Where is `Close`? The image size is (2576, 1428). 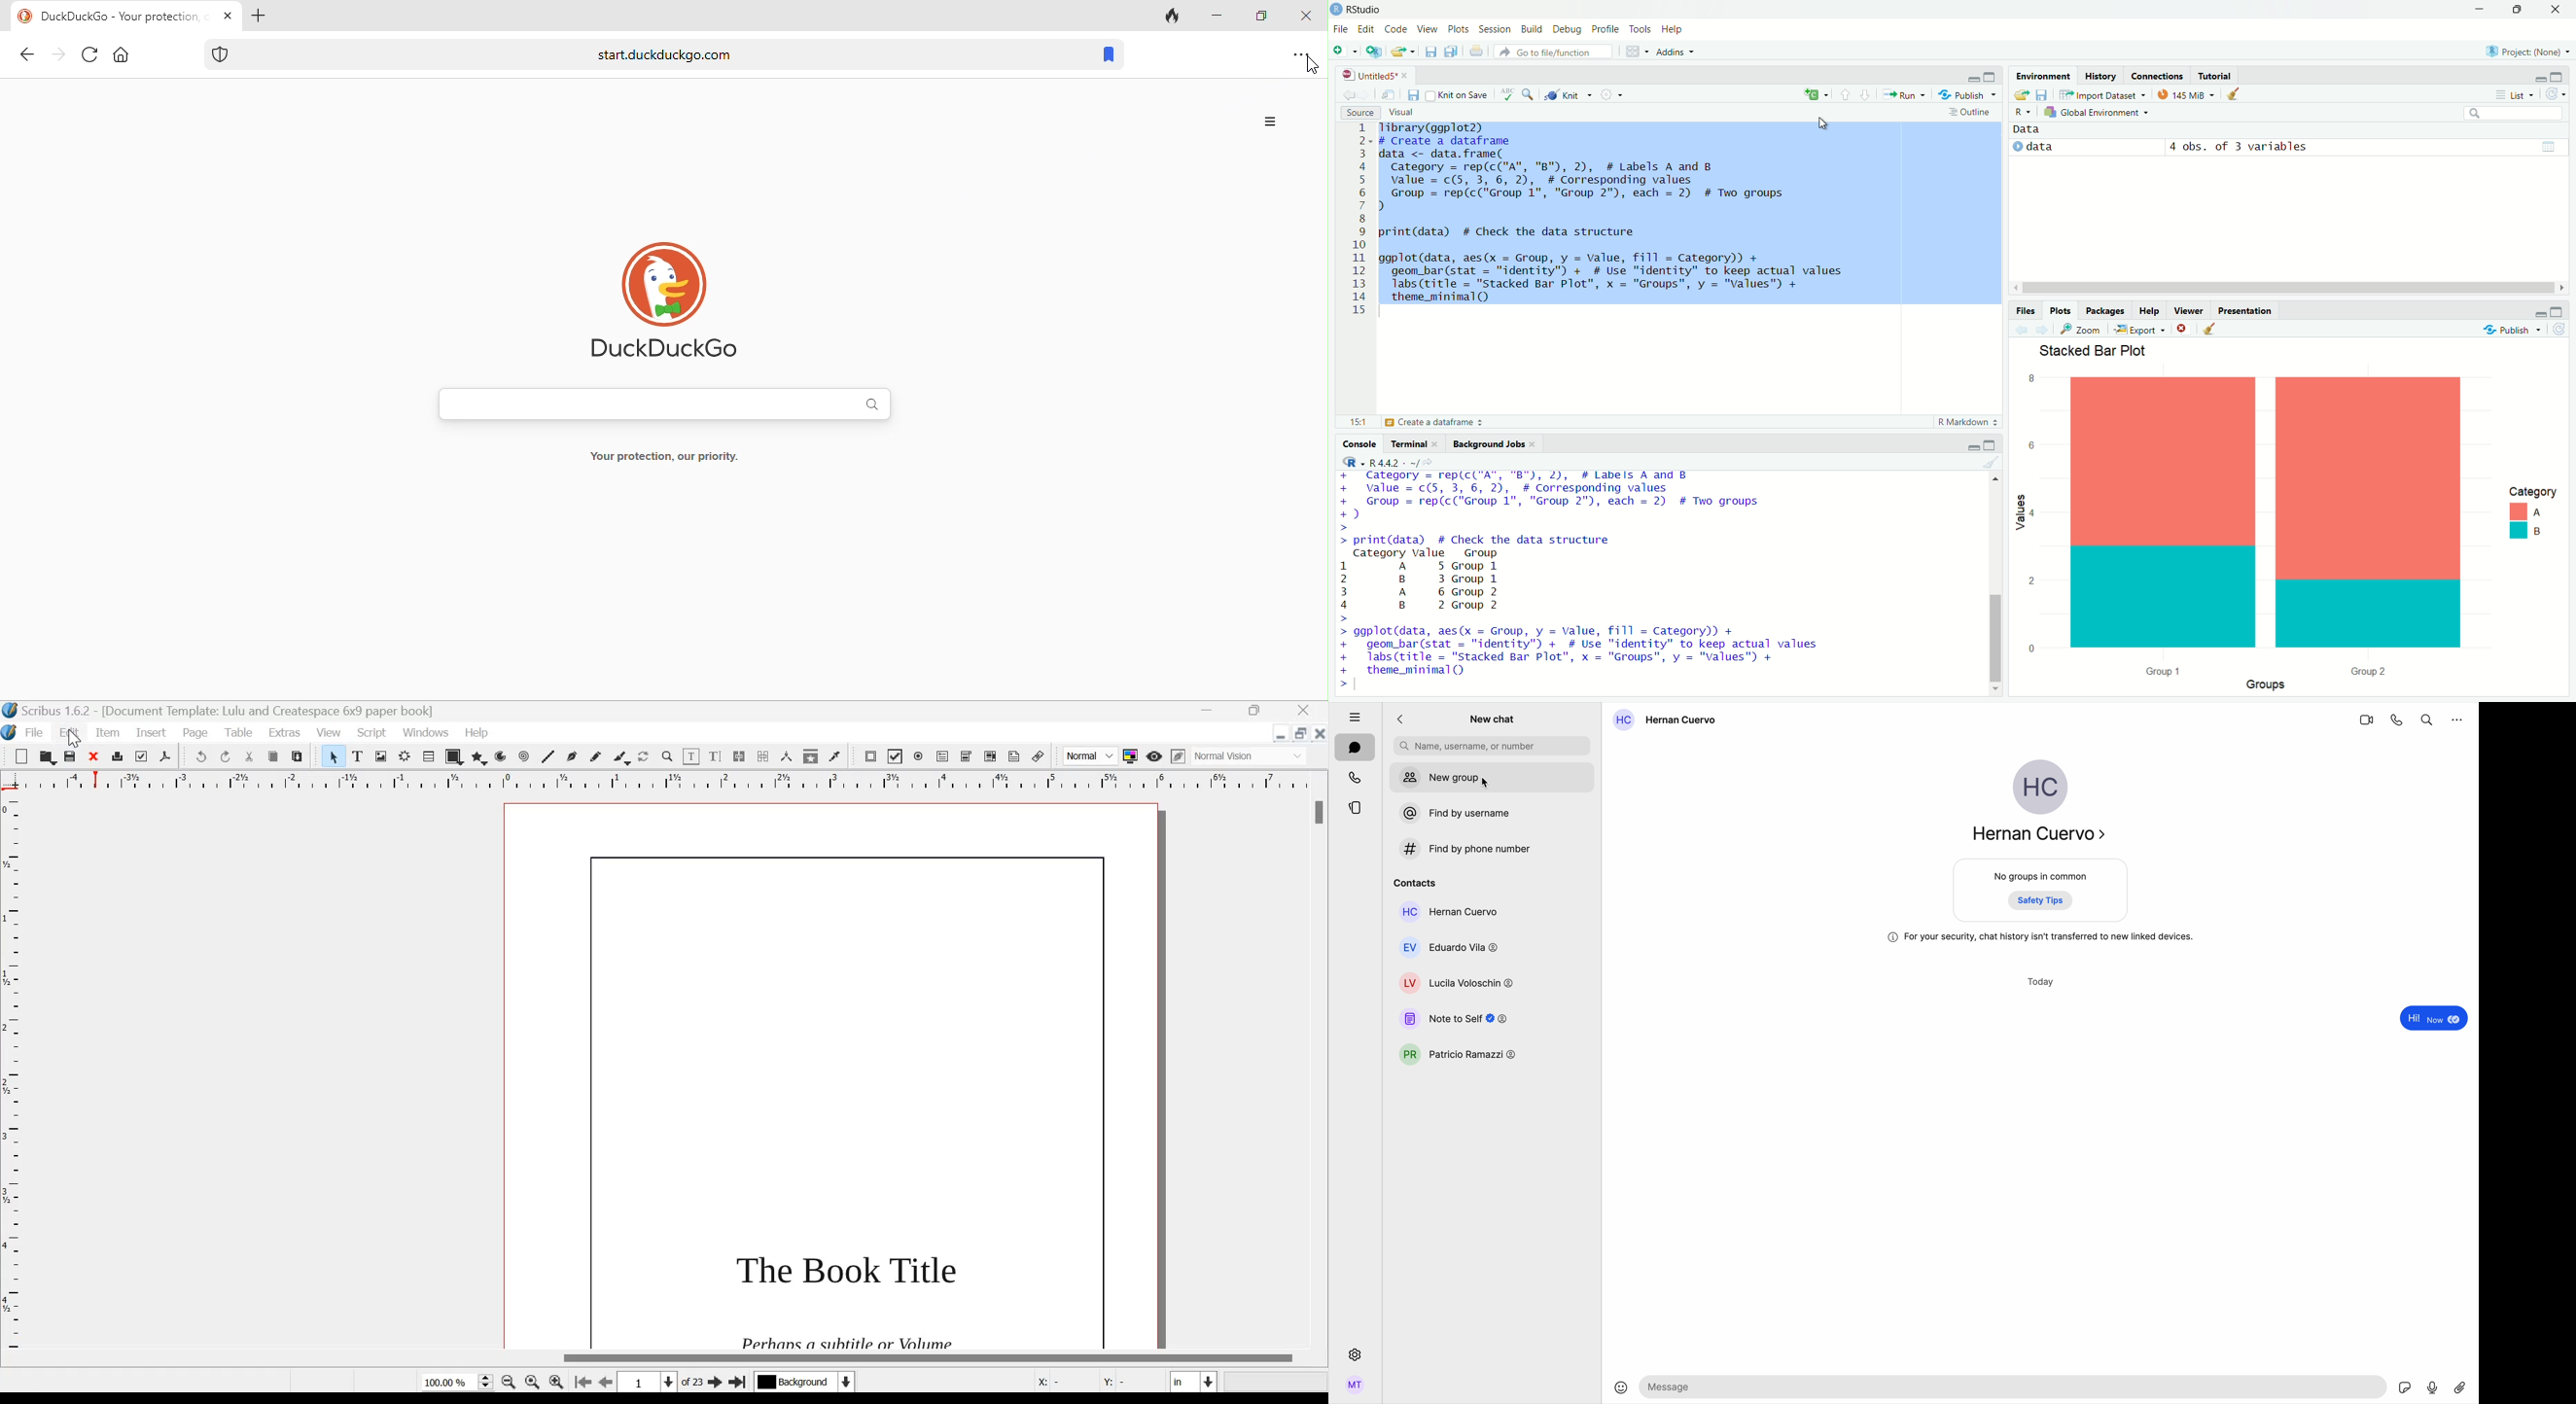
Close is located at coordinates (1320, 733).